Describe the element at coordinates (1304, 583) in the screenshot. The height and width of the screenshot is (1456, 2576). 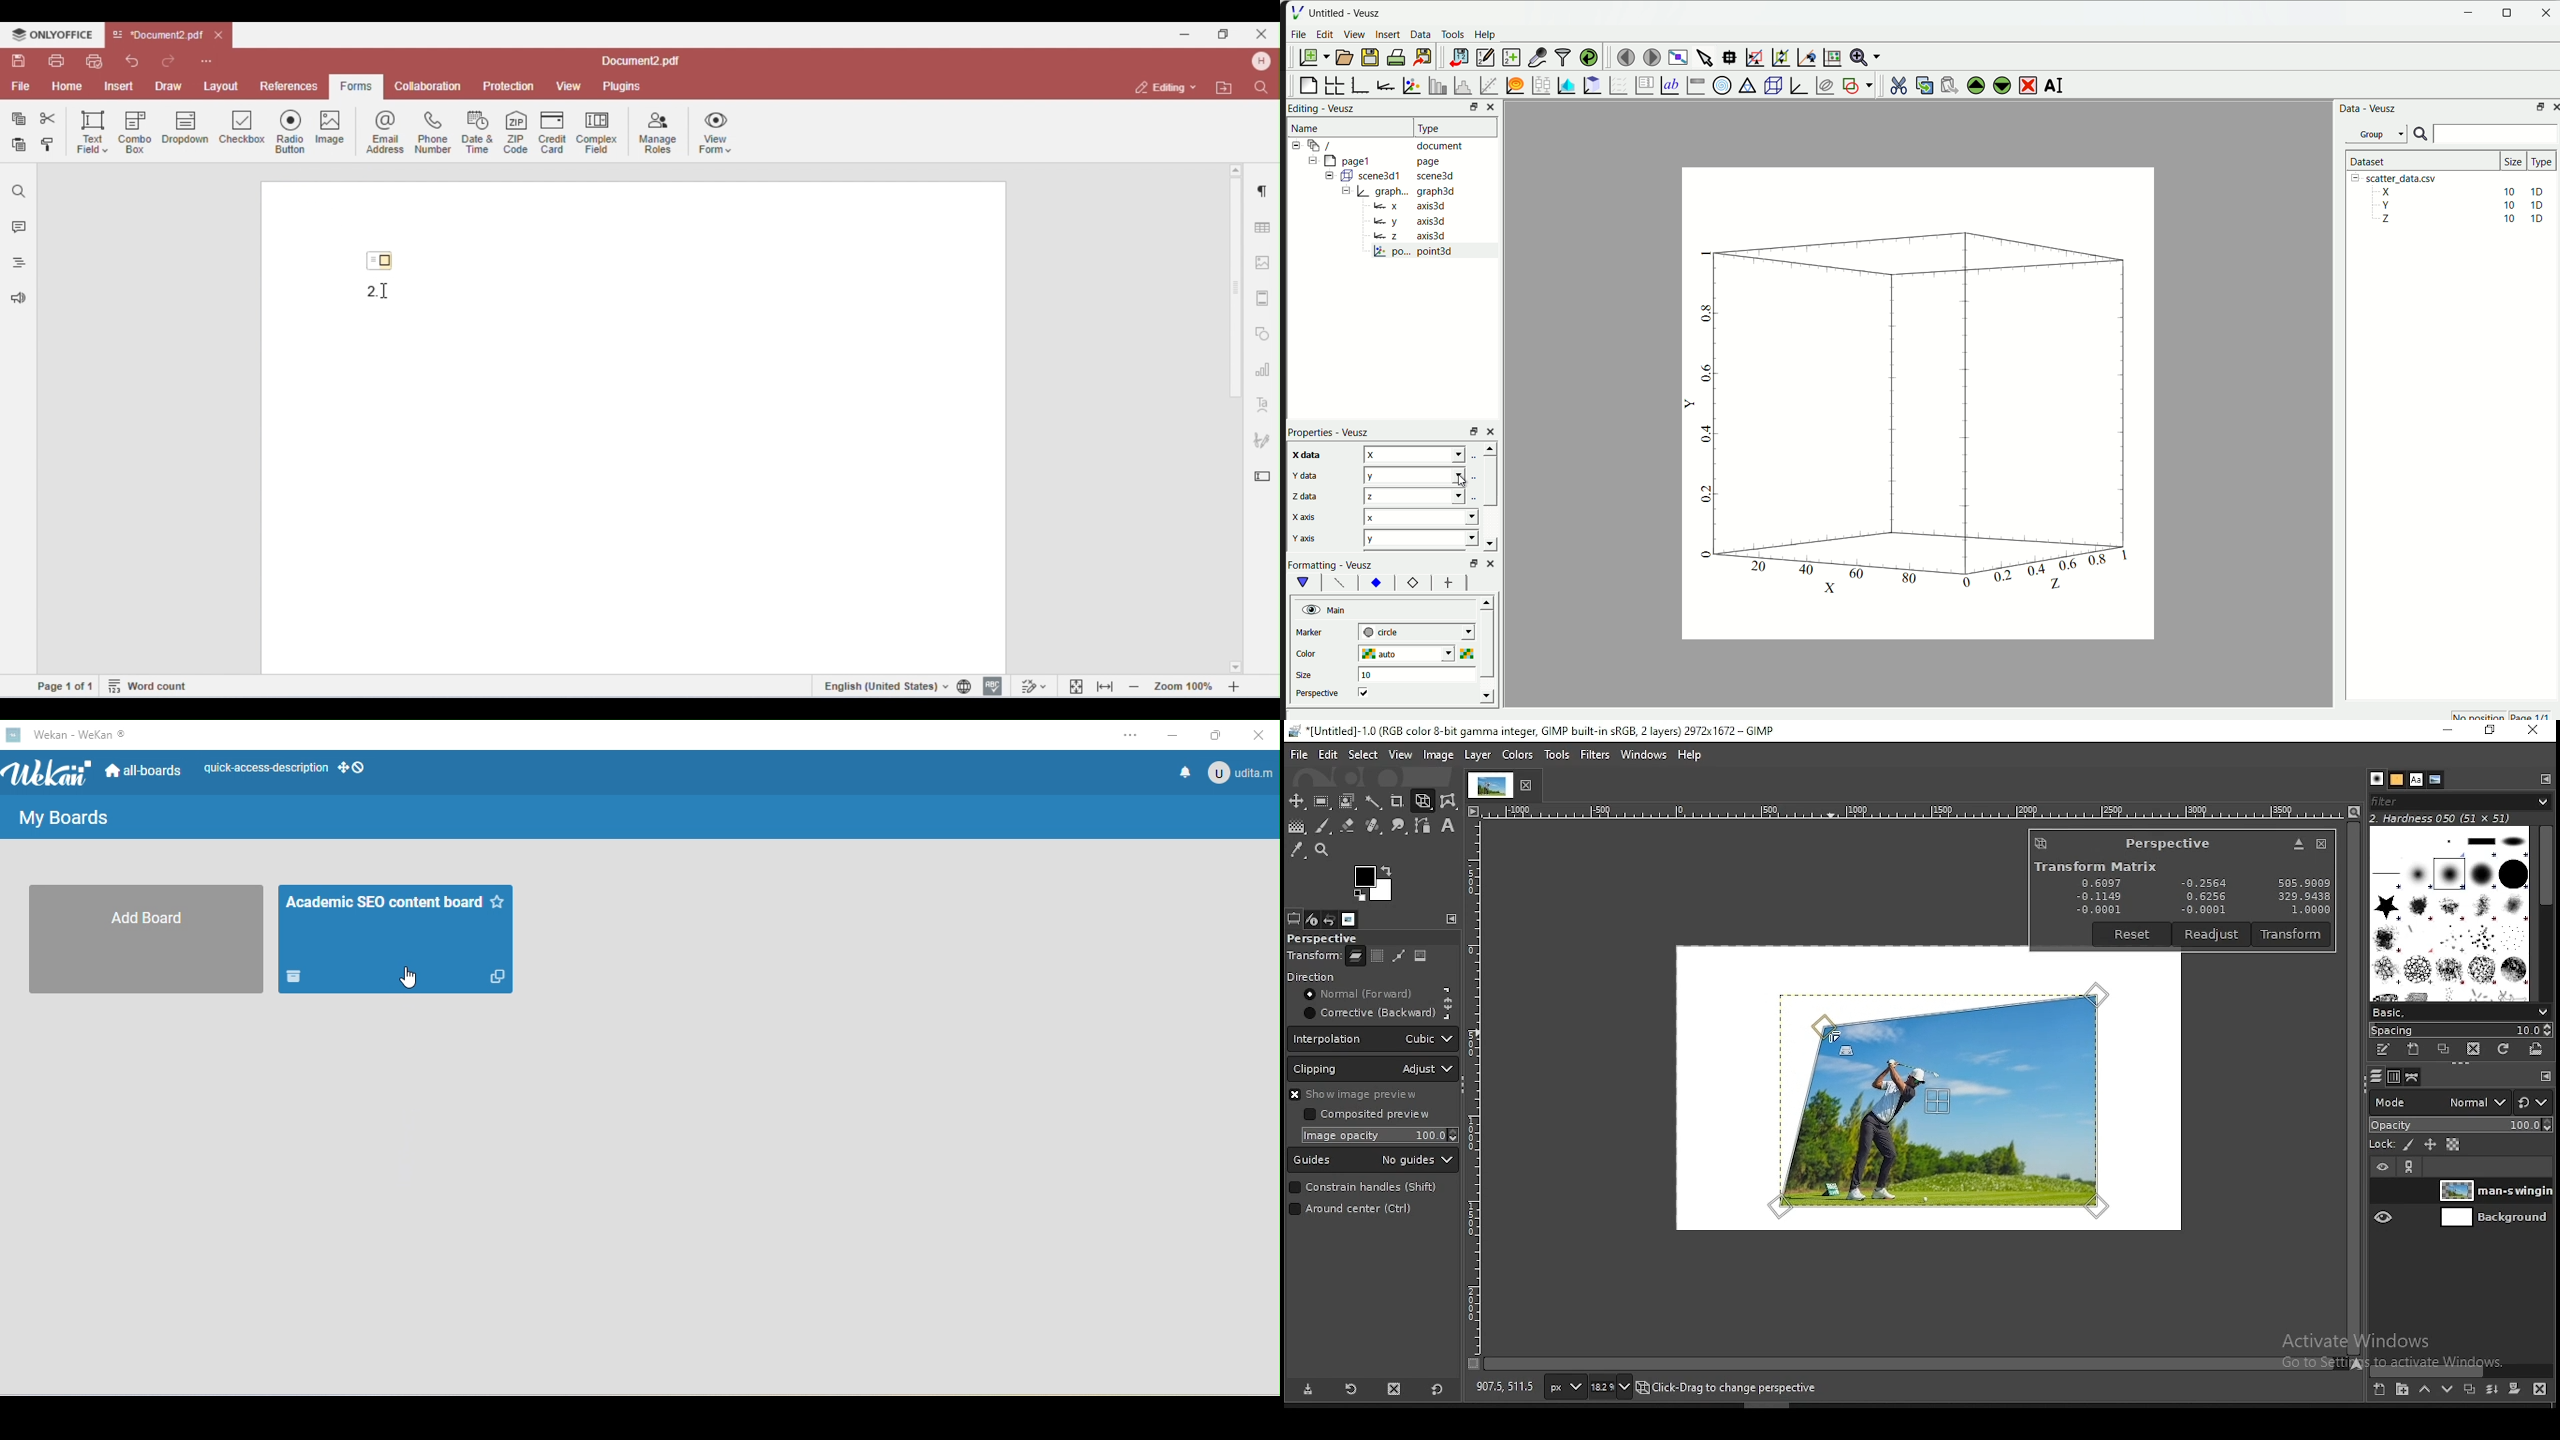
I see `vShape` at that location.